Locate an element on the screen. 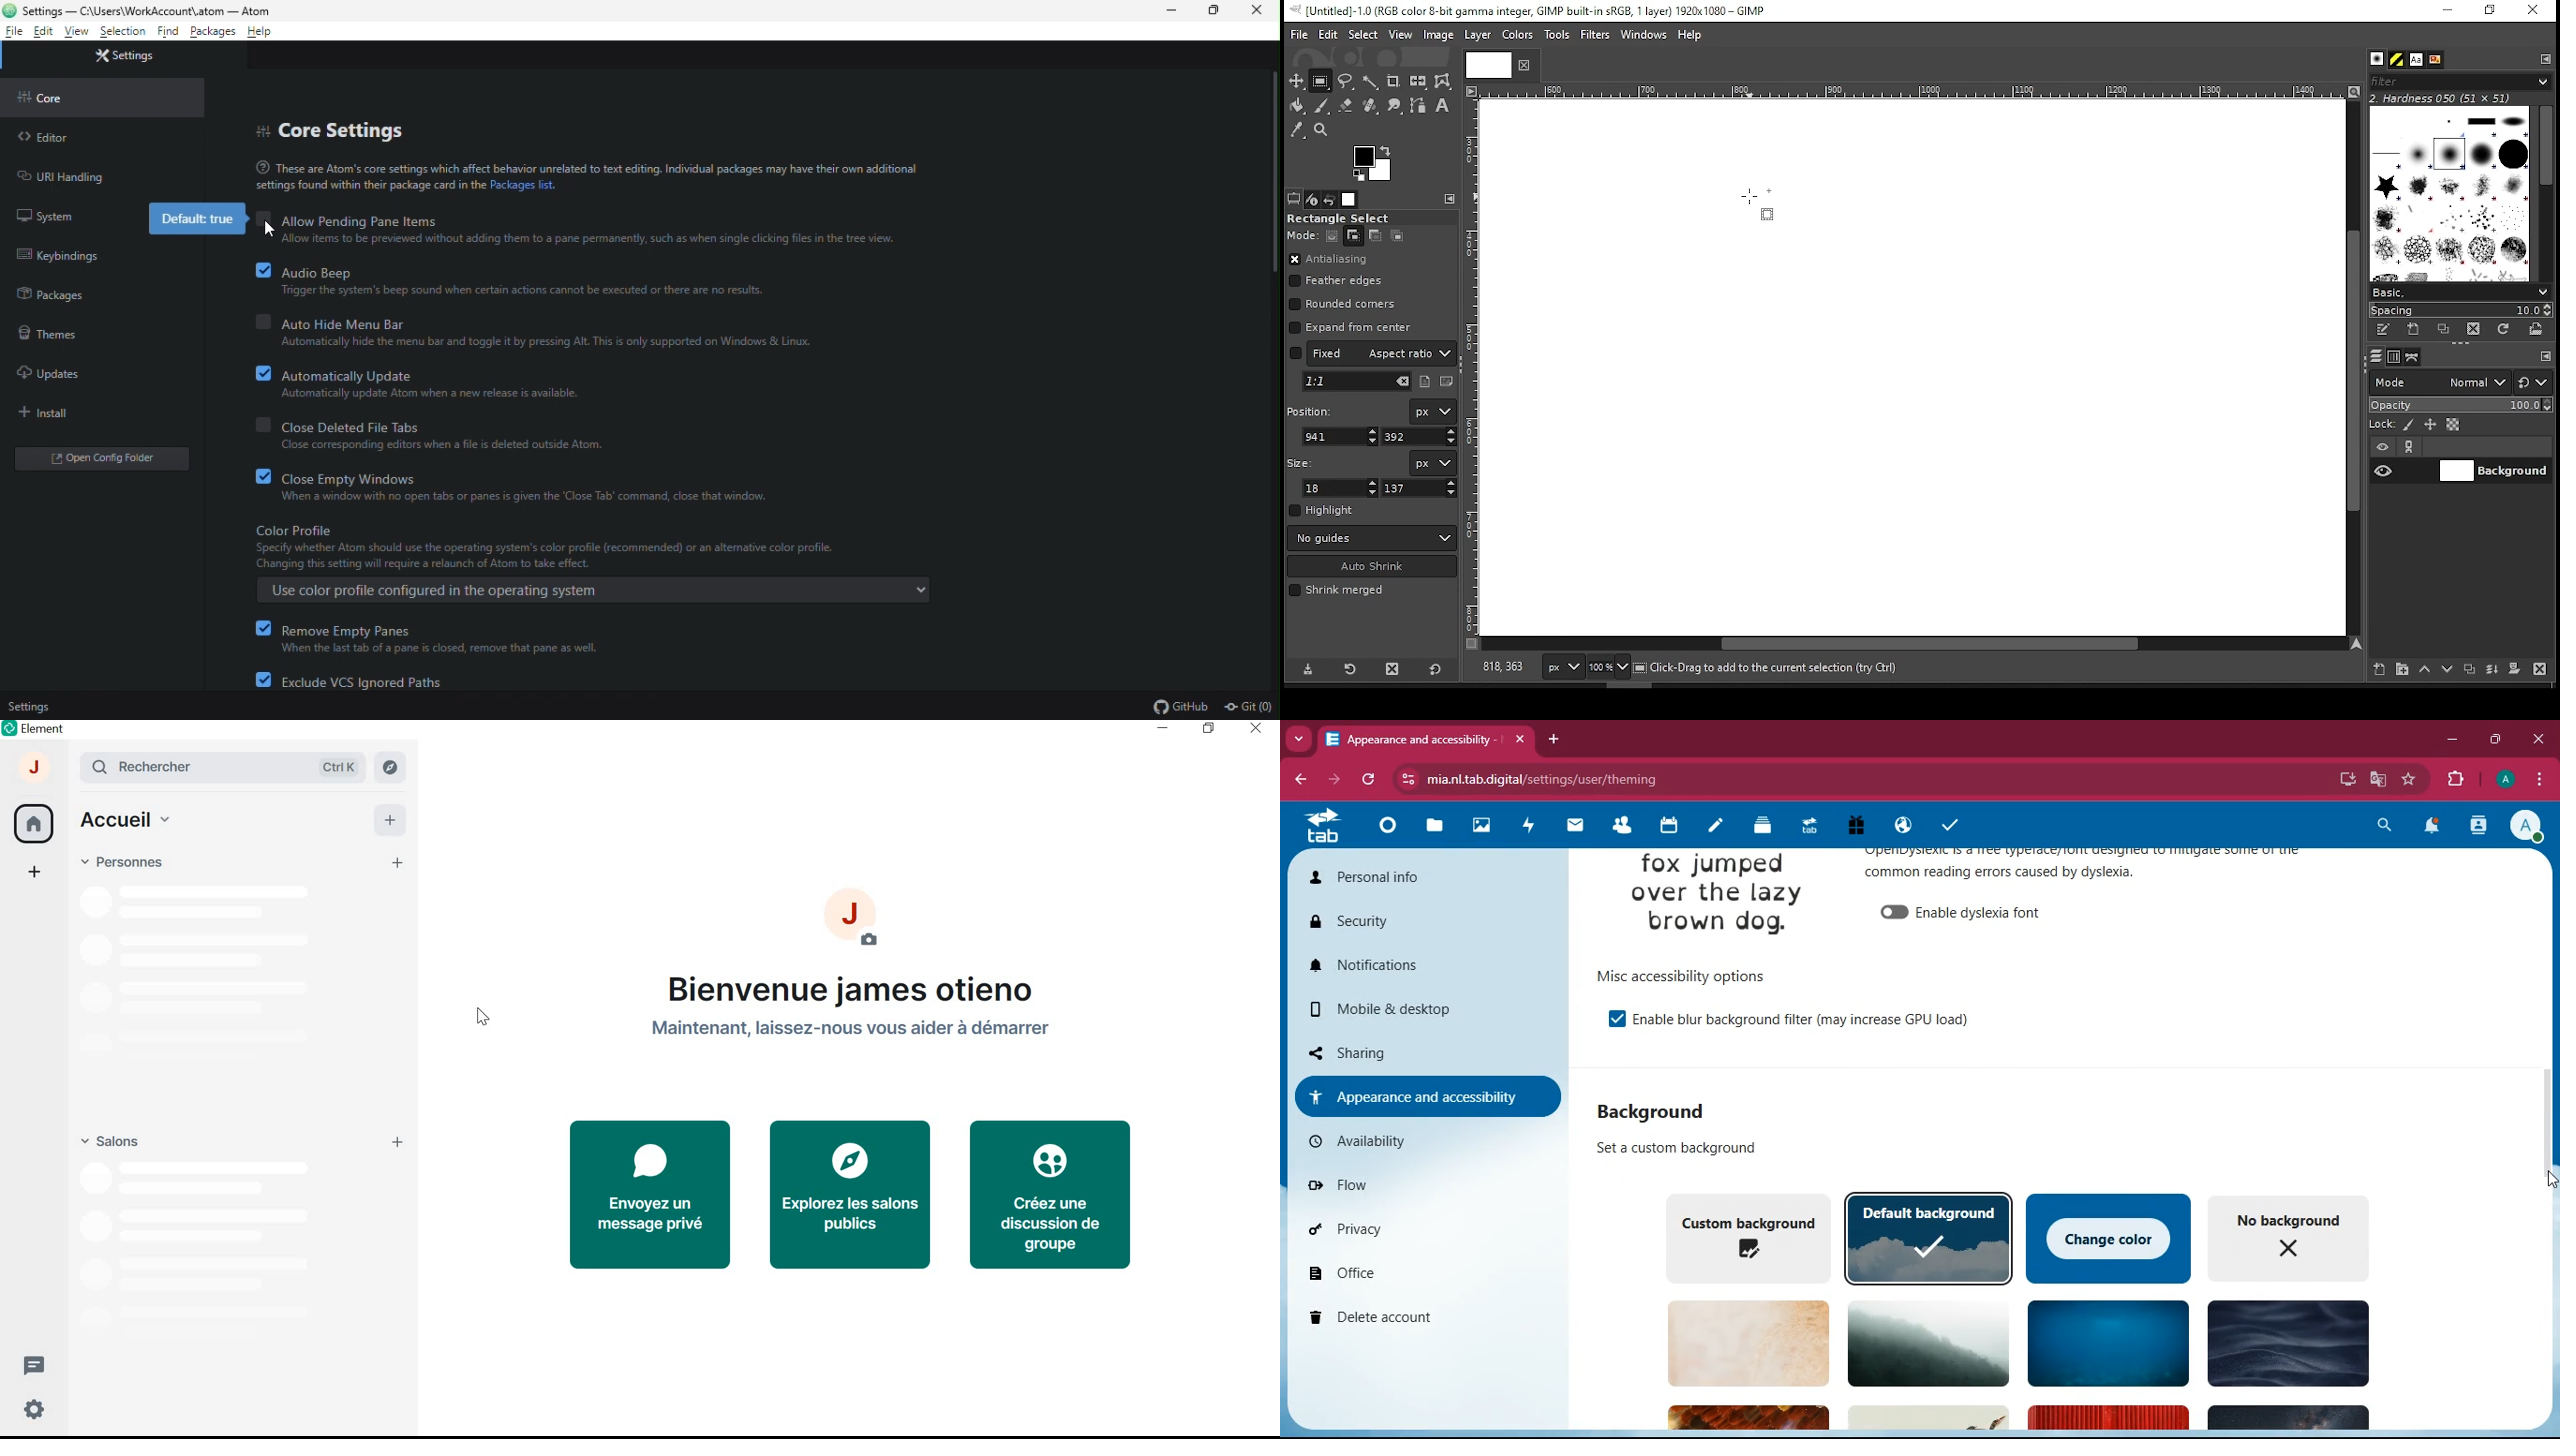  google translate is located at coordinates (2376, 782).